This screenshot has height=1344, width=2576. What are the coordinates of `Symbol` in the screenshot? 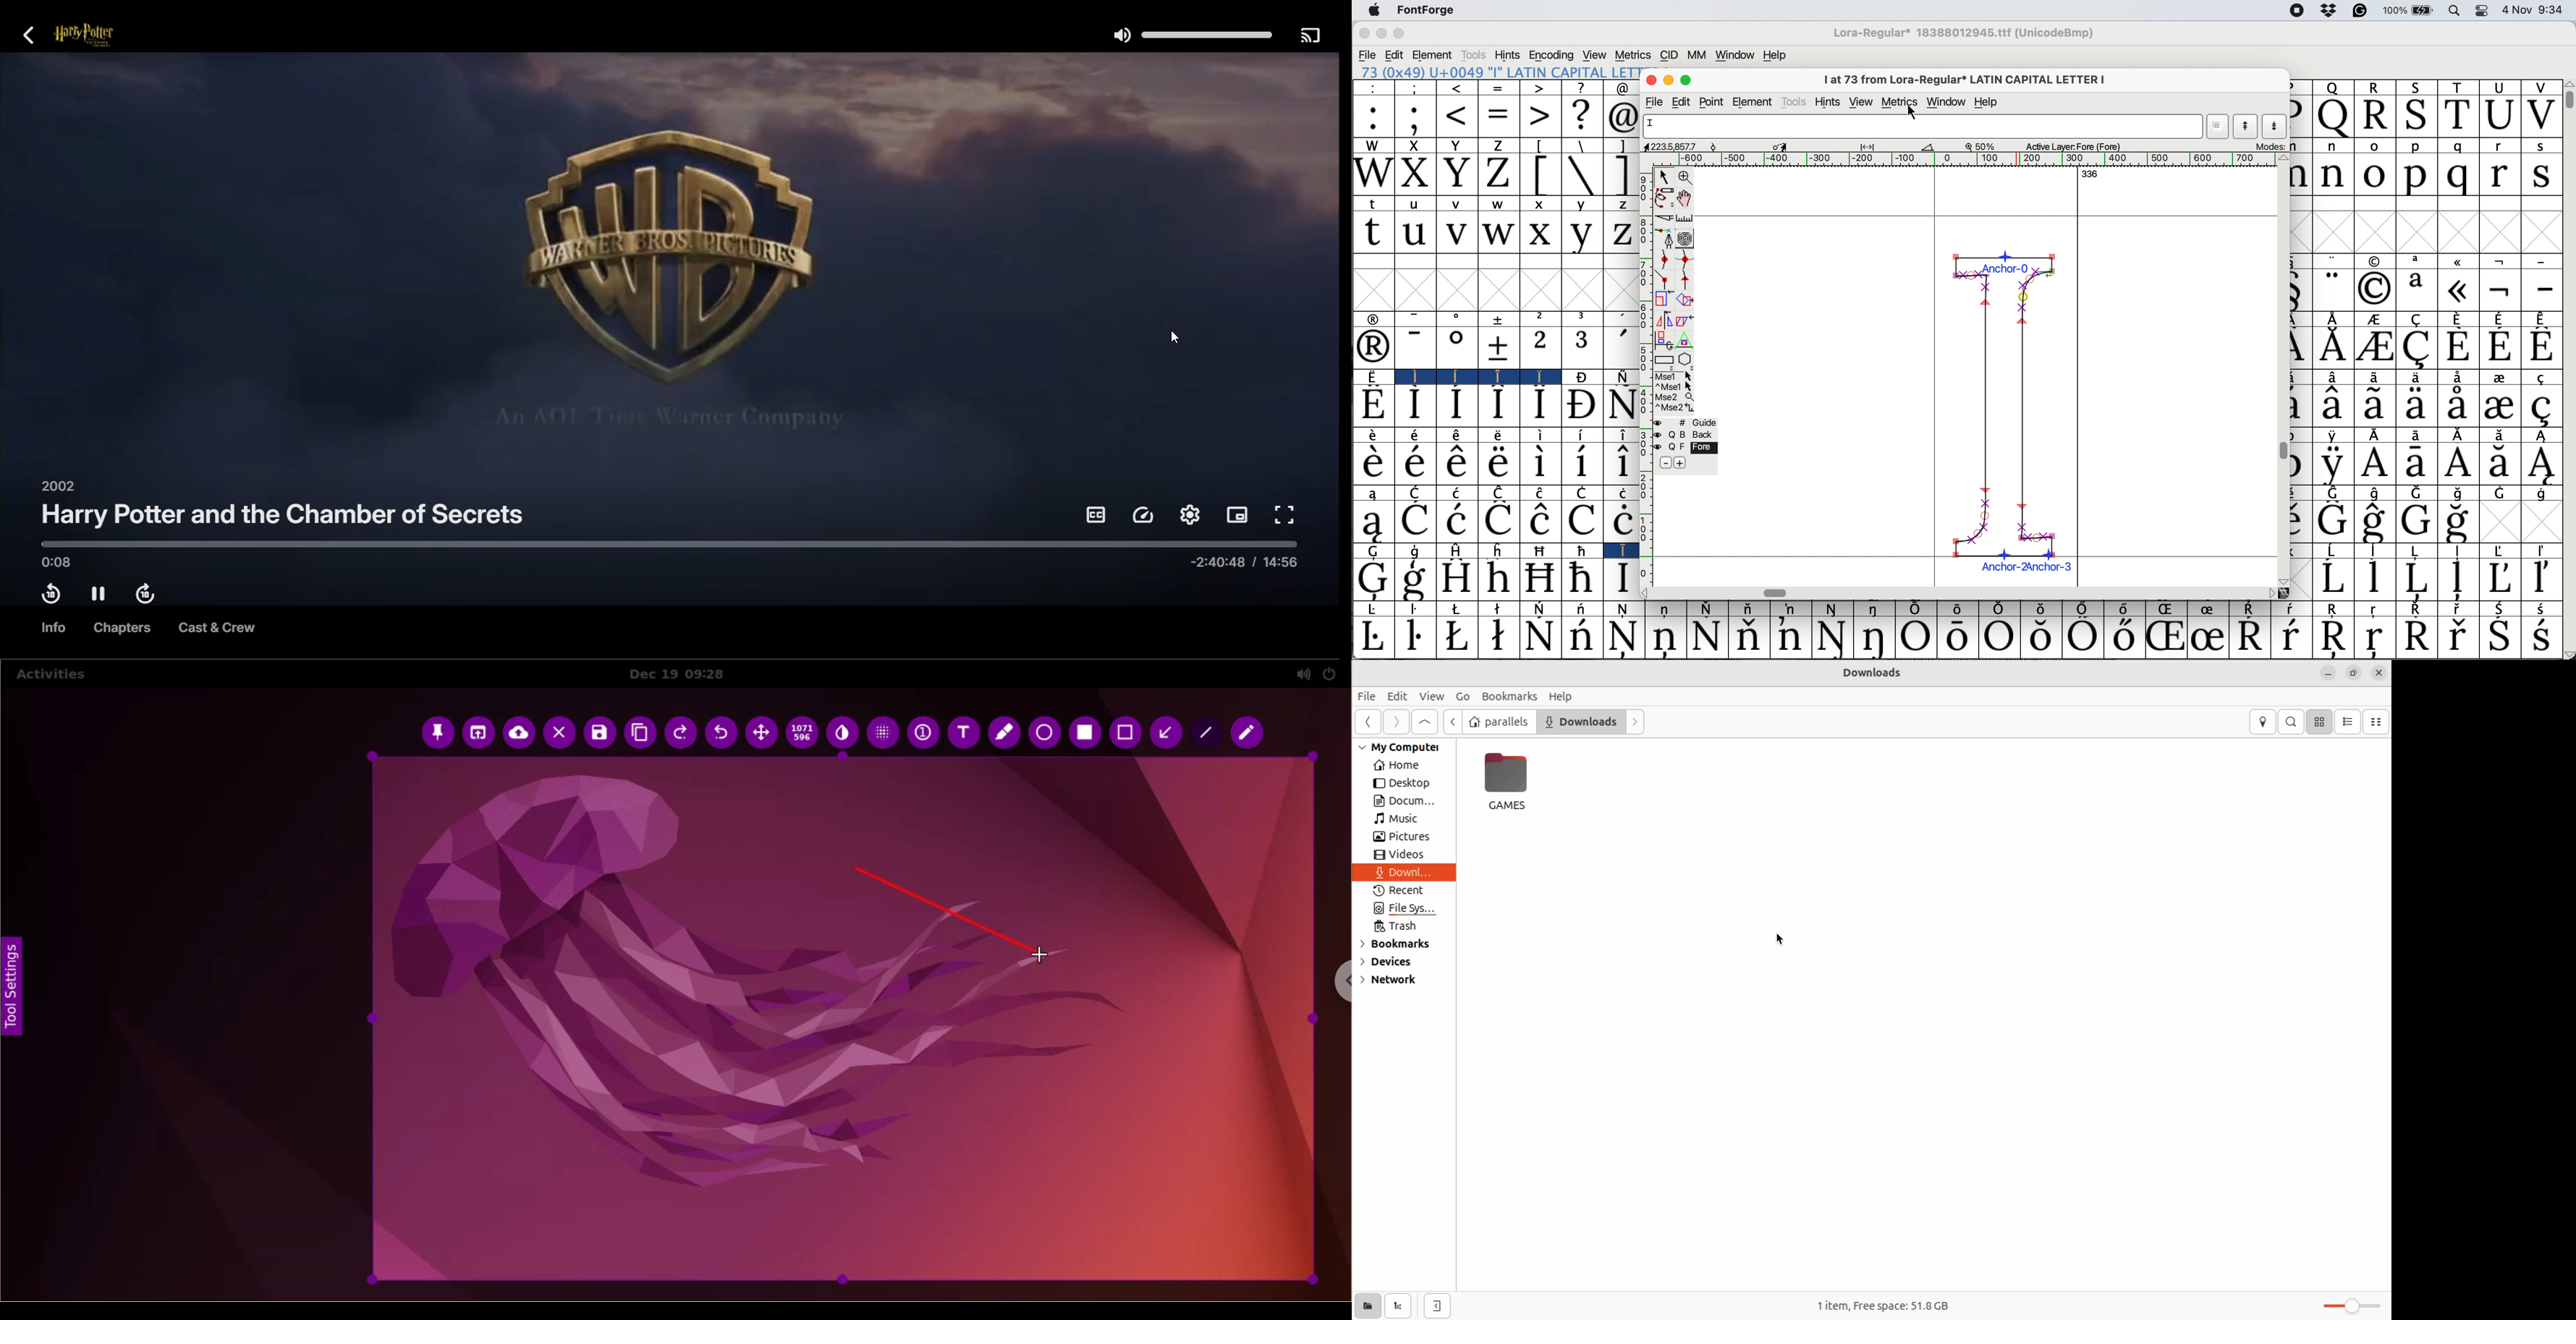 It's located at (1791, 609).